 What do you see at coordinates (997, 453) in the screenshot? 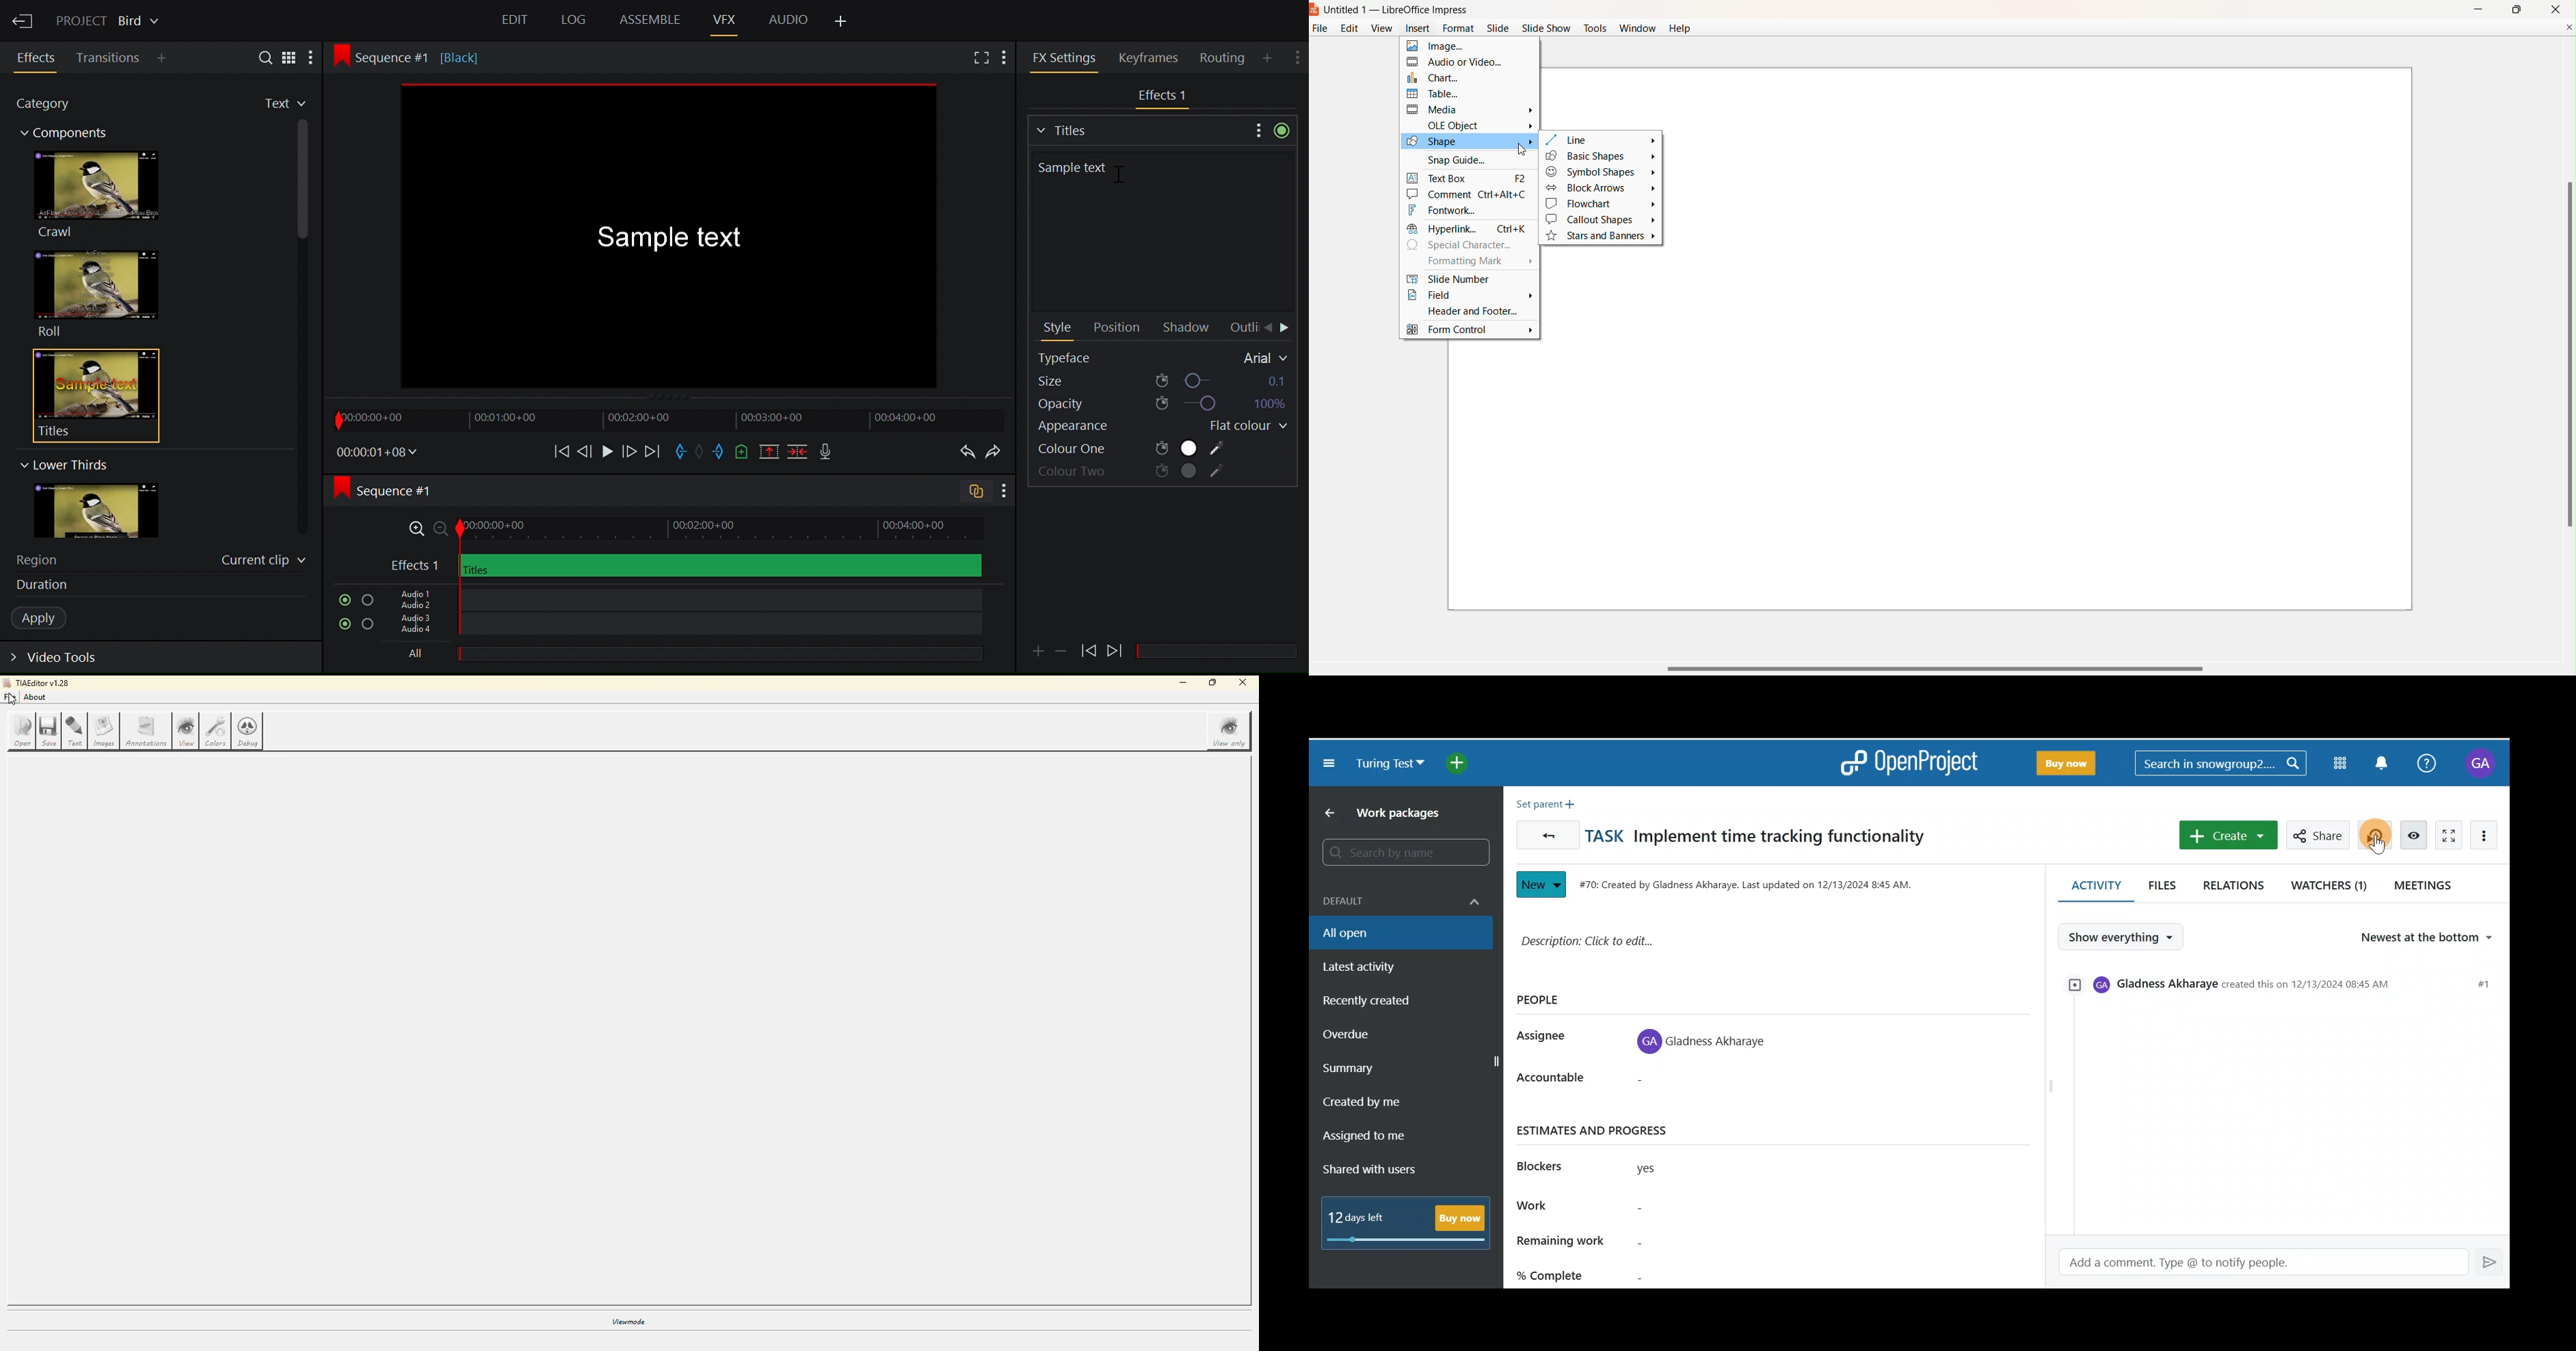
I see `Redo` at bounding box center [997, 453].